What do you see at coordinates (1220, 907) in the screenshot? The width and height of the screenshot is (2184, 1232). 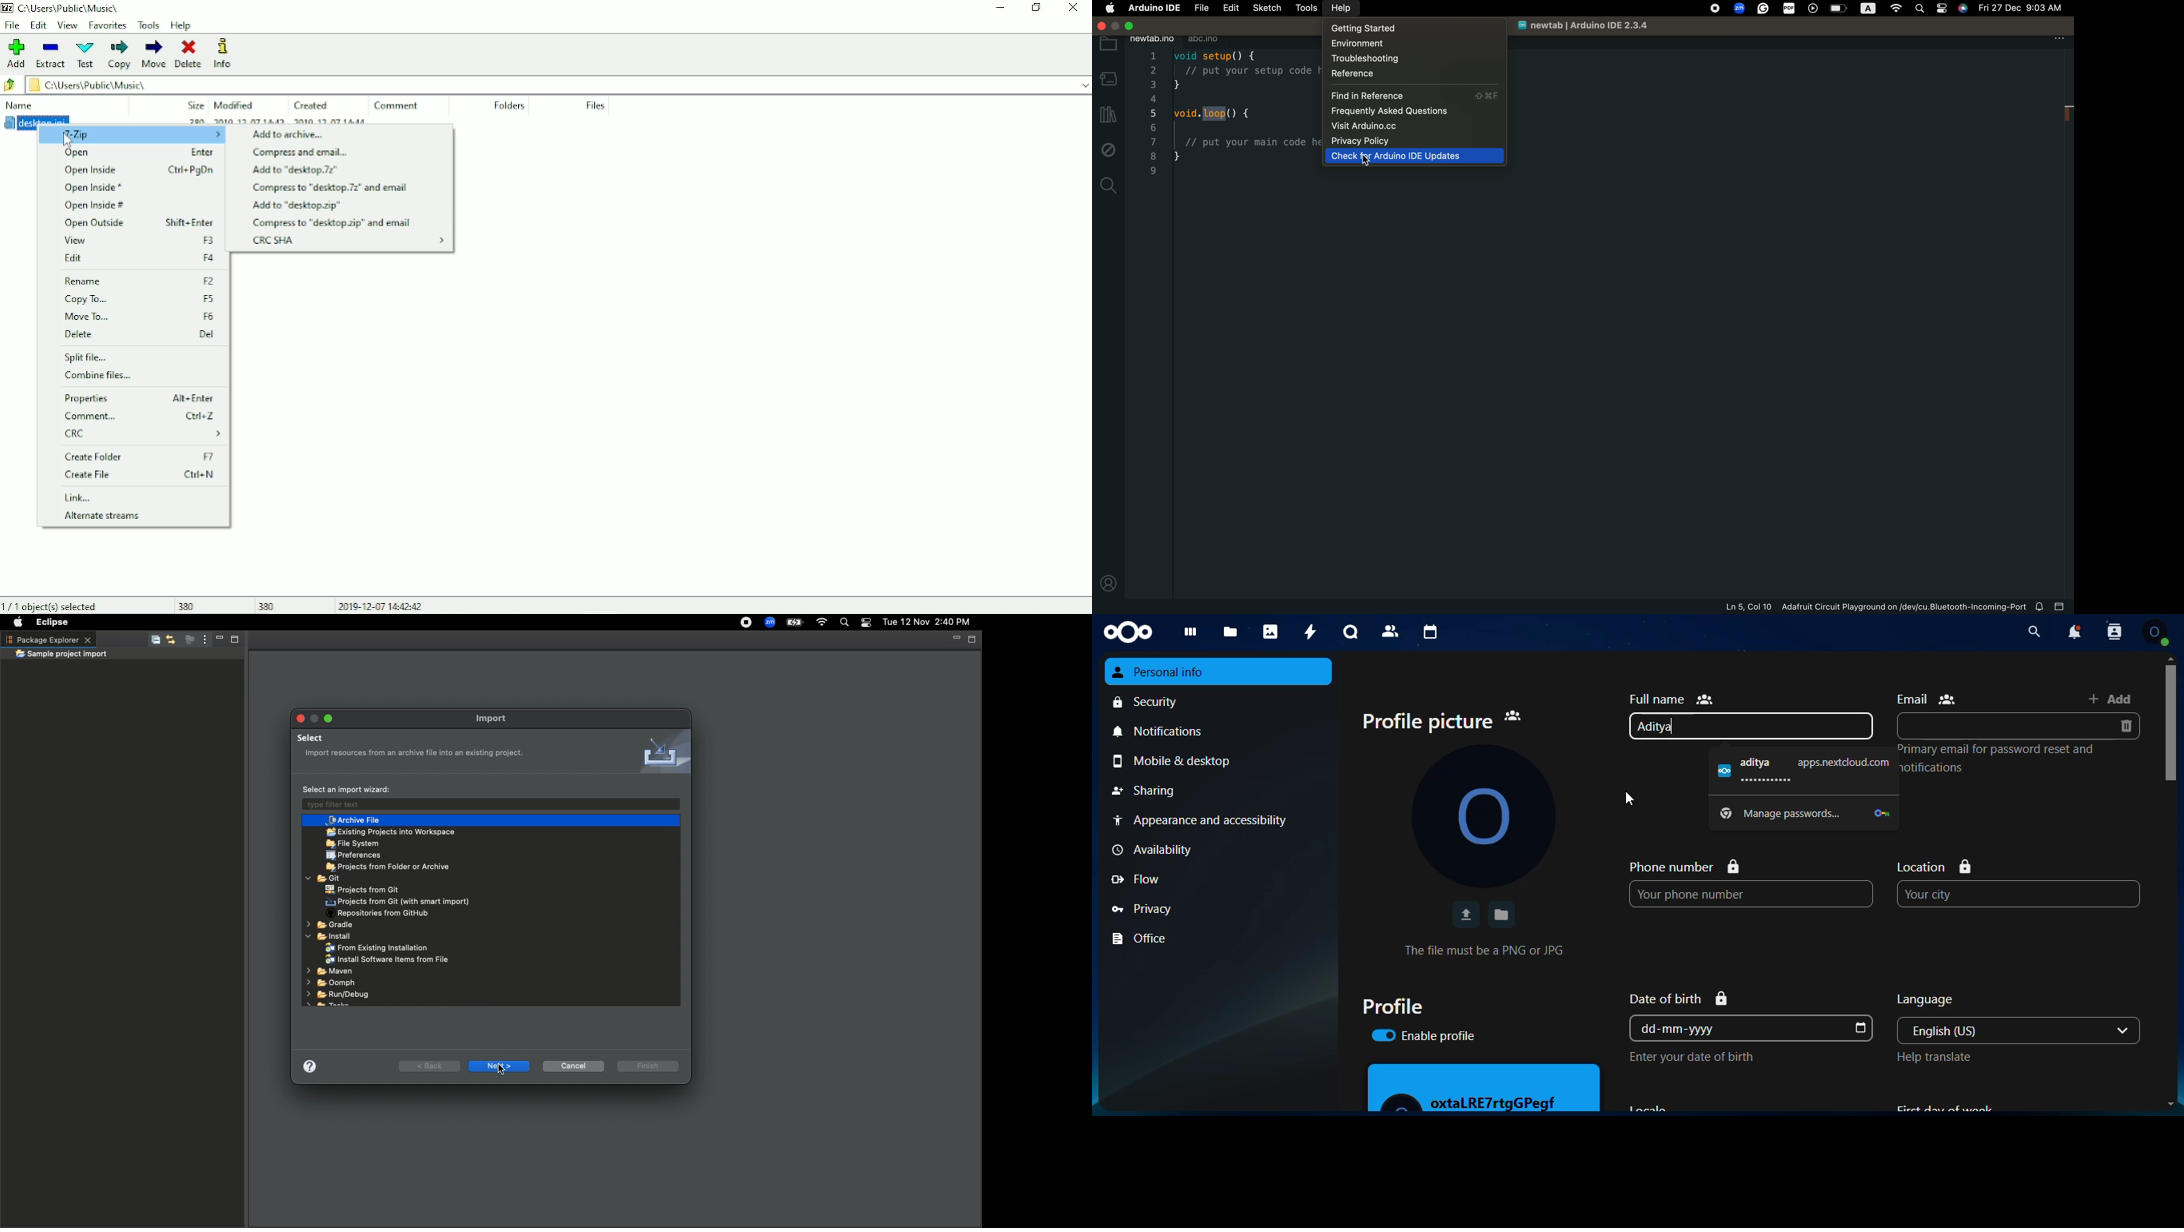 I see `privacy` at bounding box center [1220, 907].